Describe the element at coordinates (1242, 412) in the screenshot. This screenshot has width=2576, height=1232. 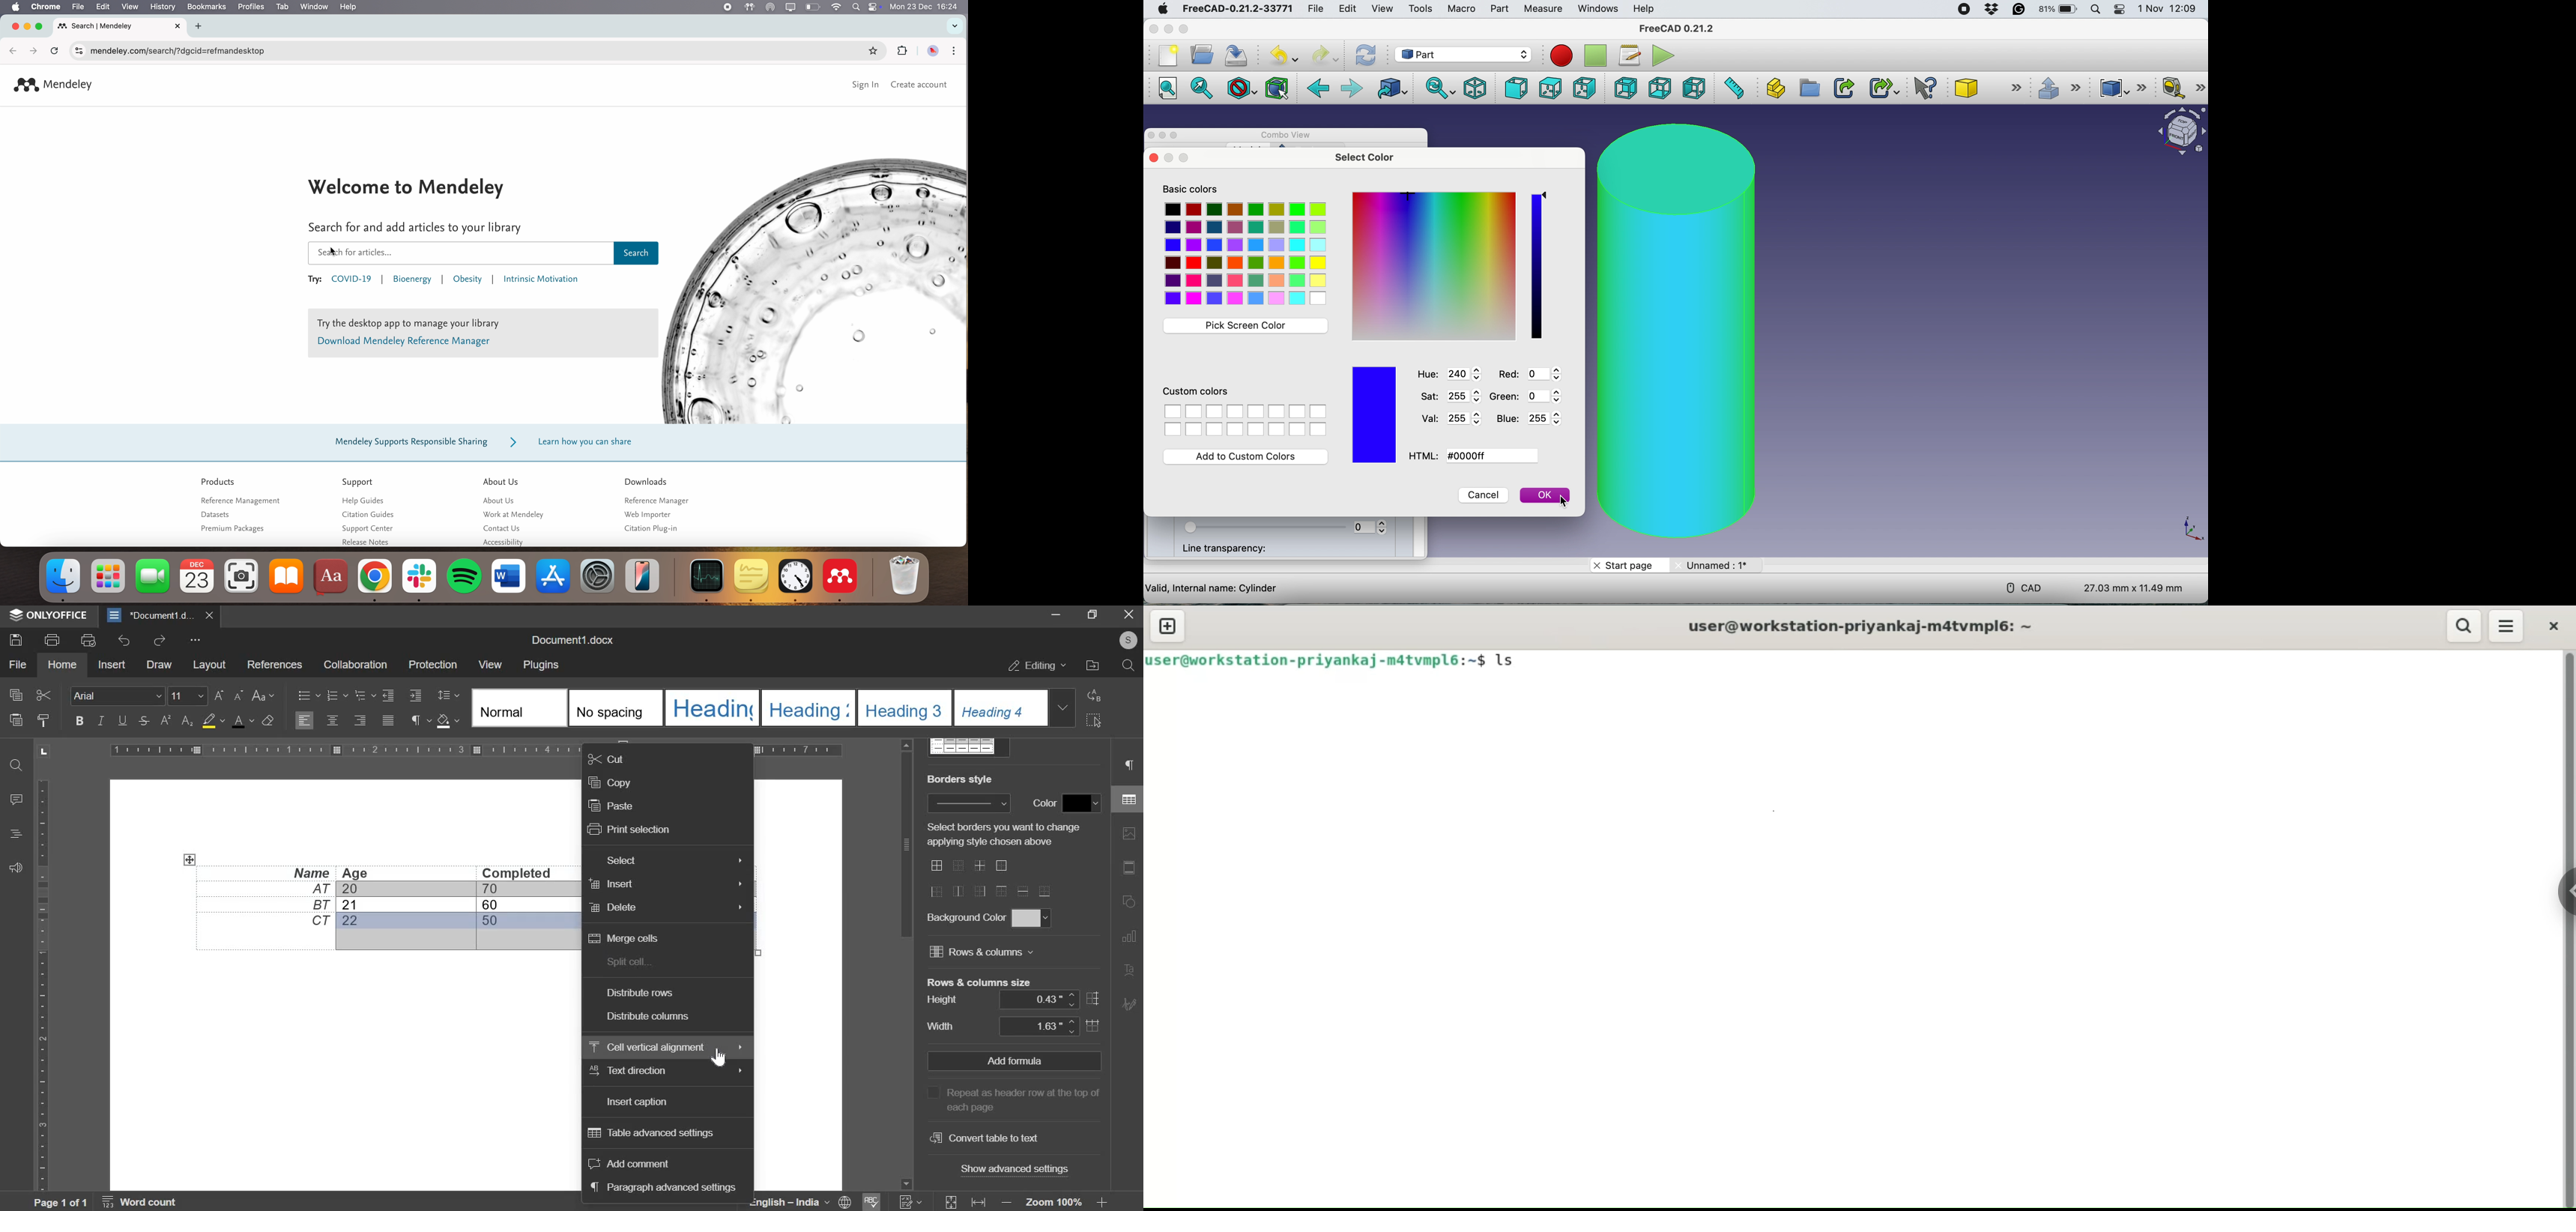
I see `custom color` at that location.